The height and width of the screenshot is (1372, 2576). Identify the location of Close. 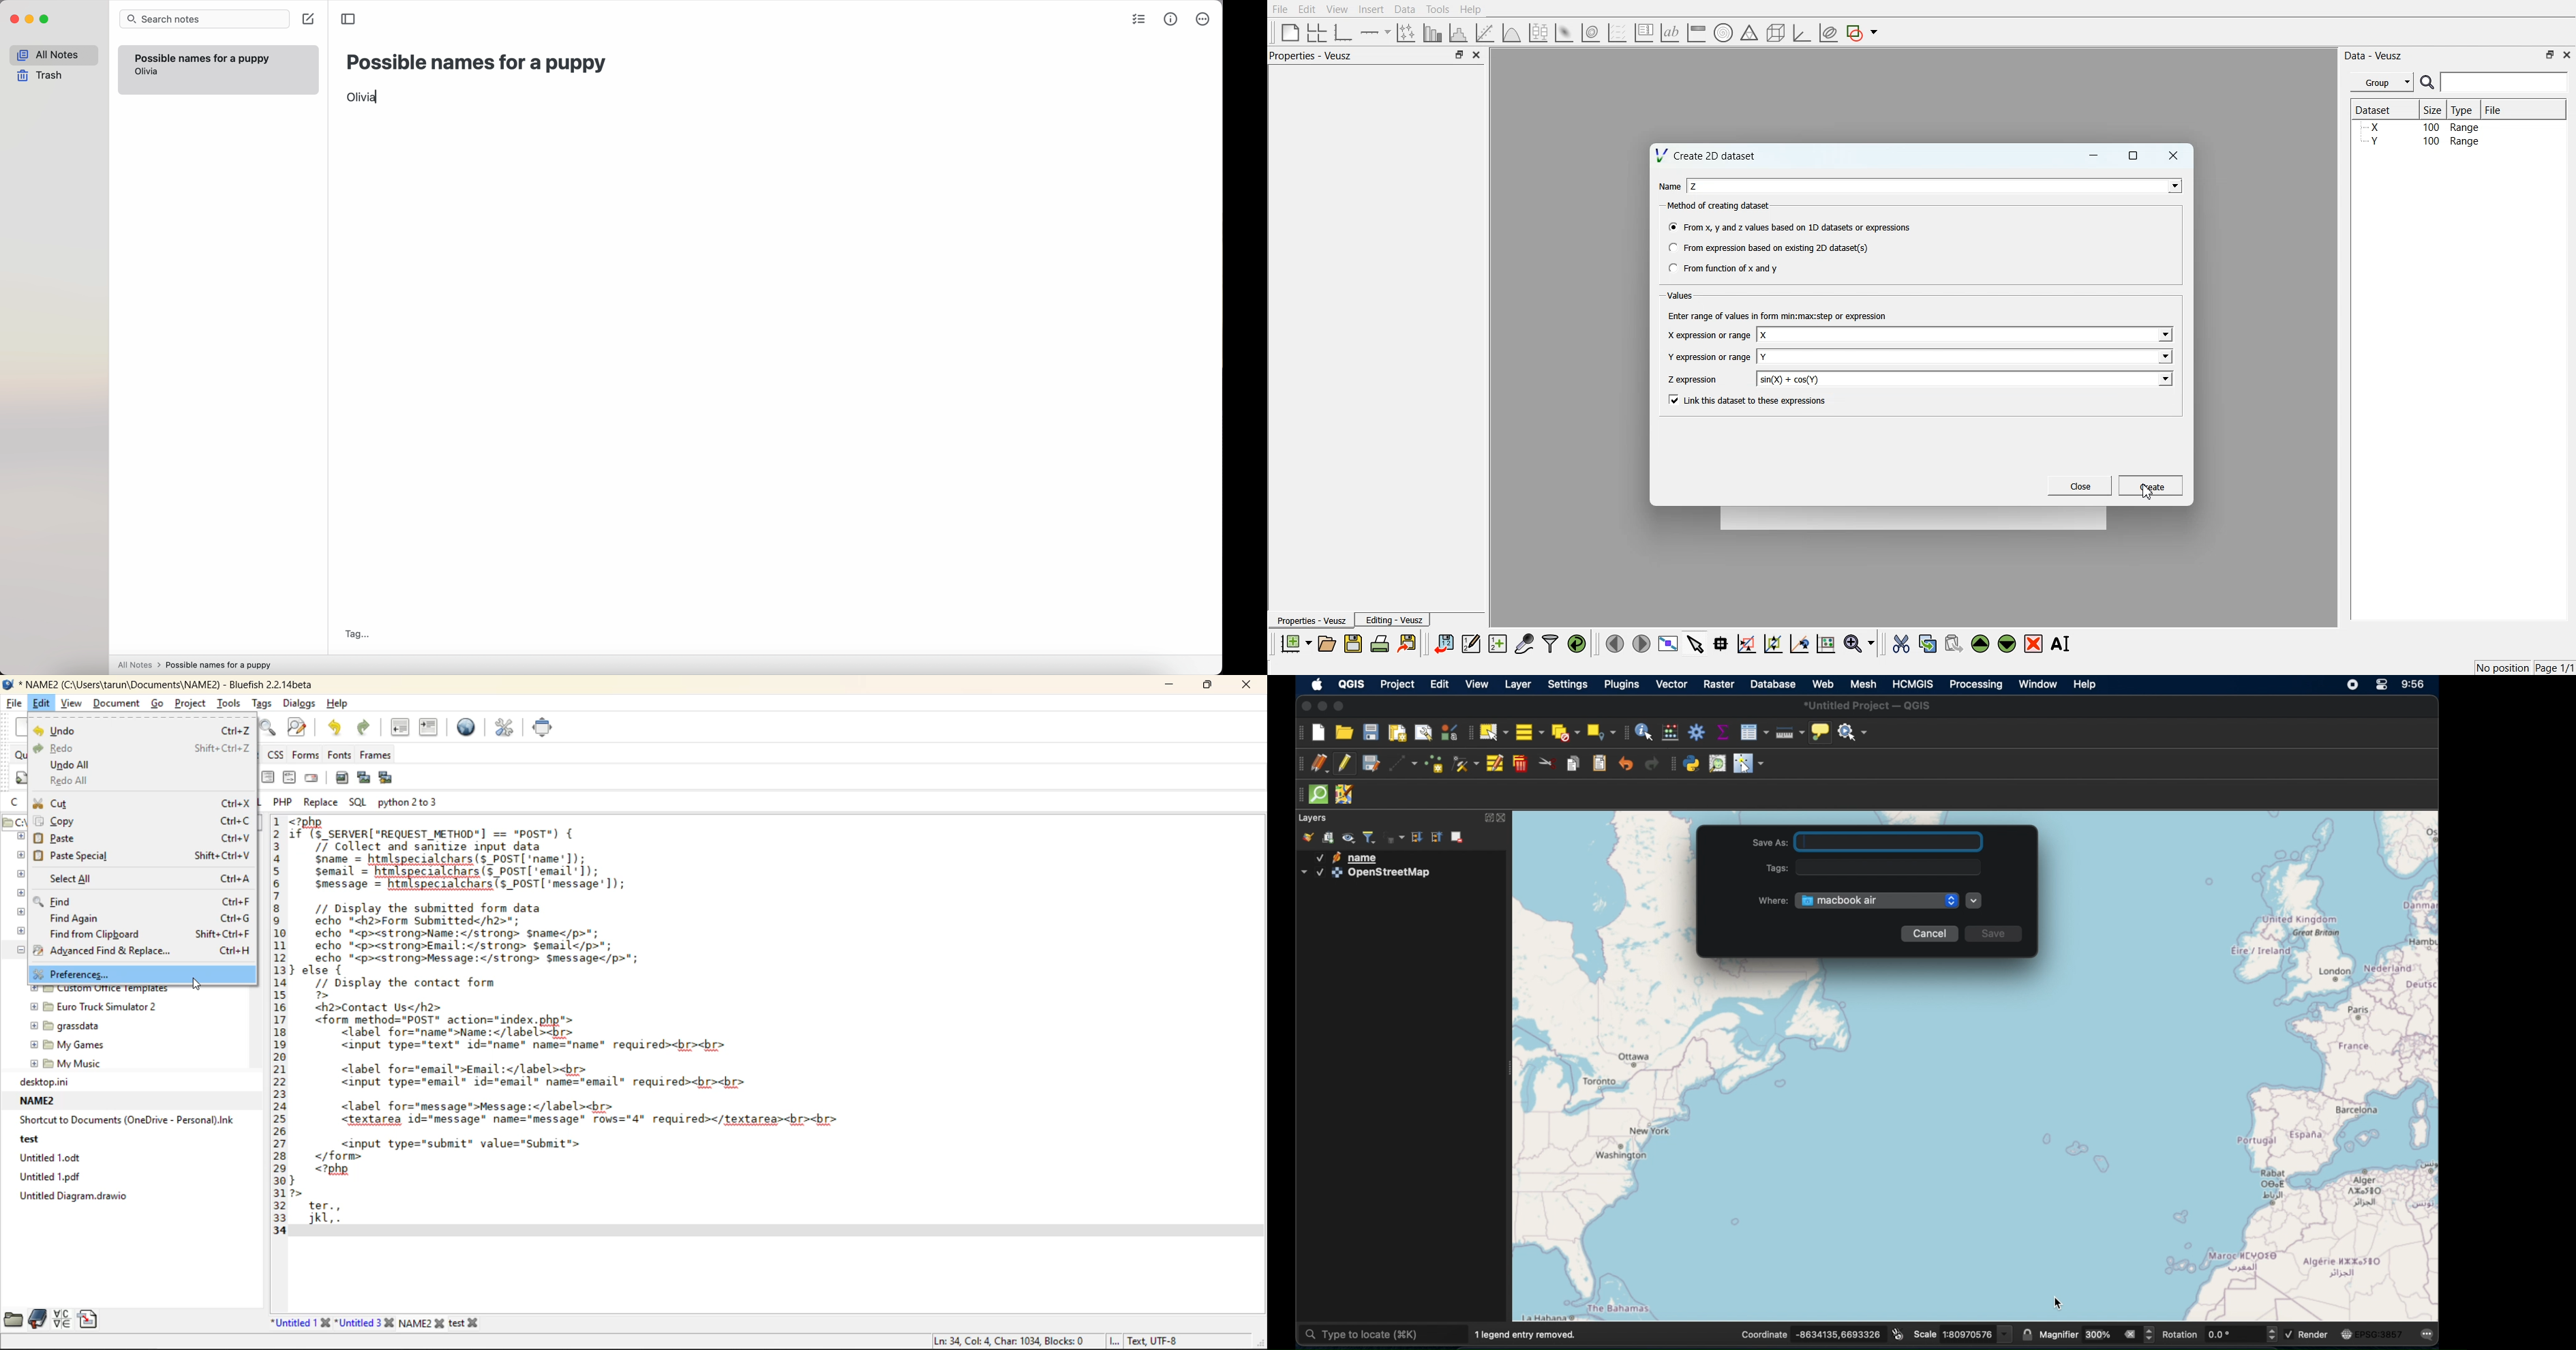
(1477, 55).